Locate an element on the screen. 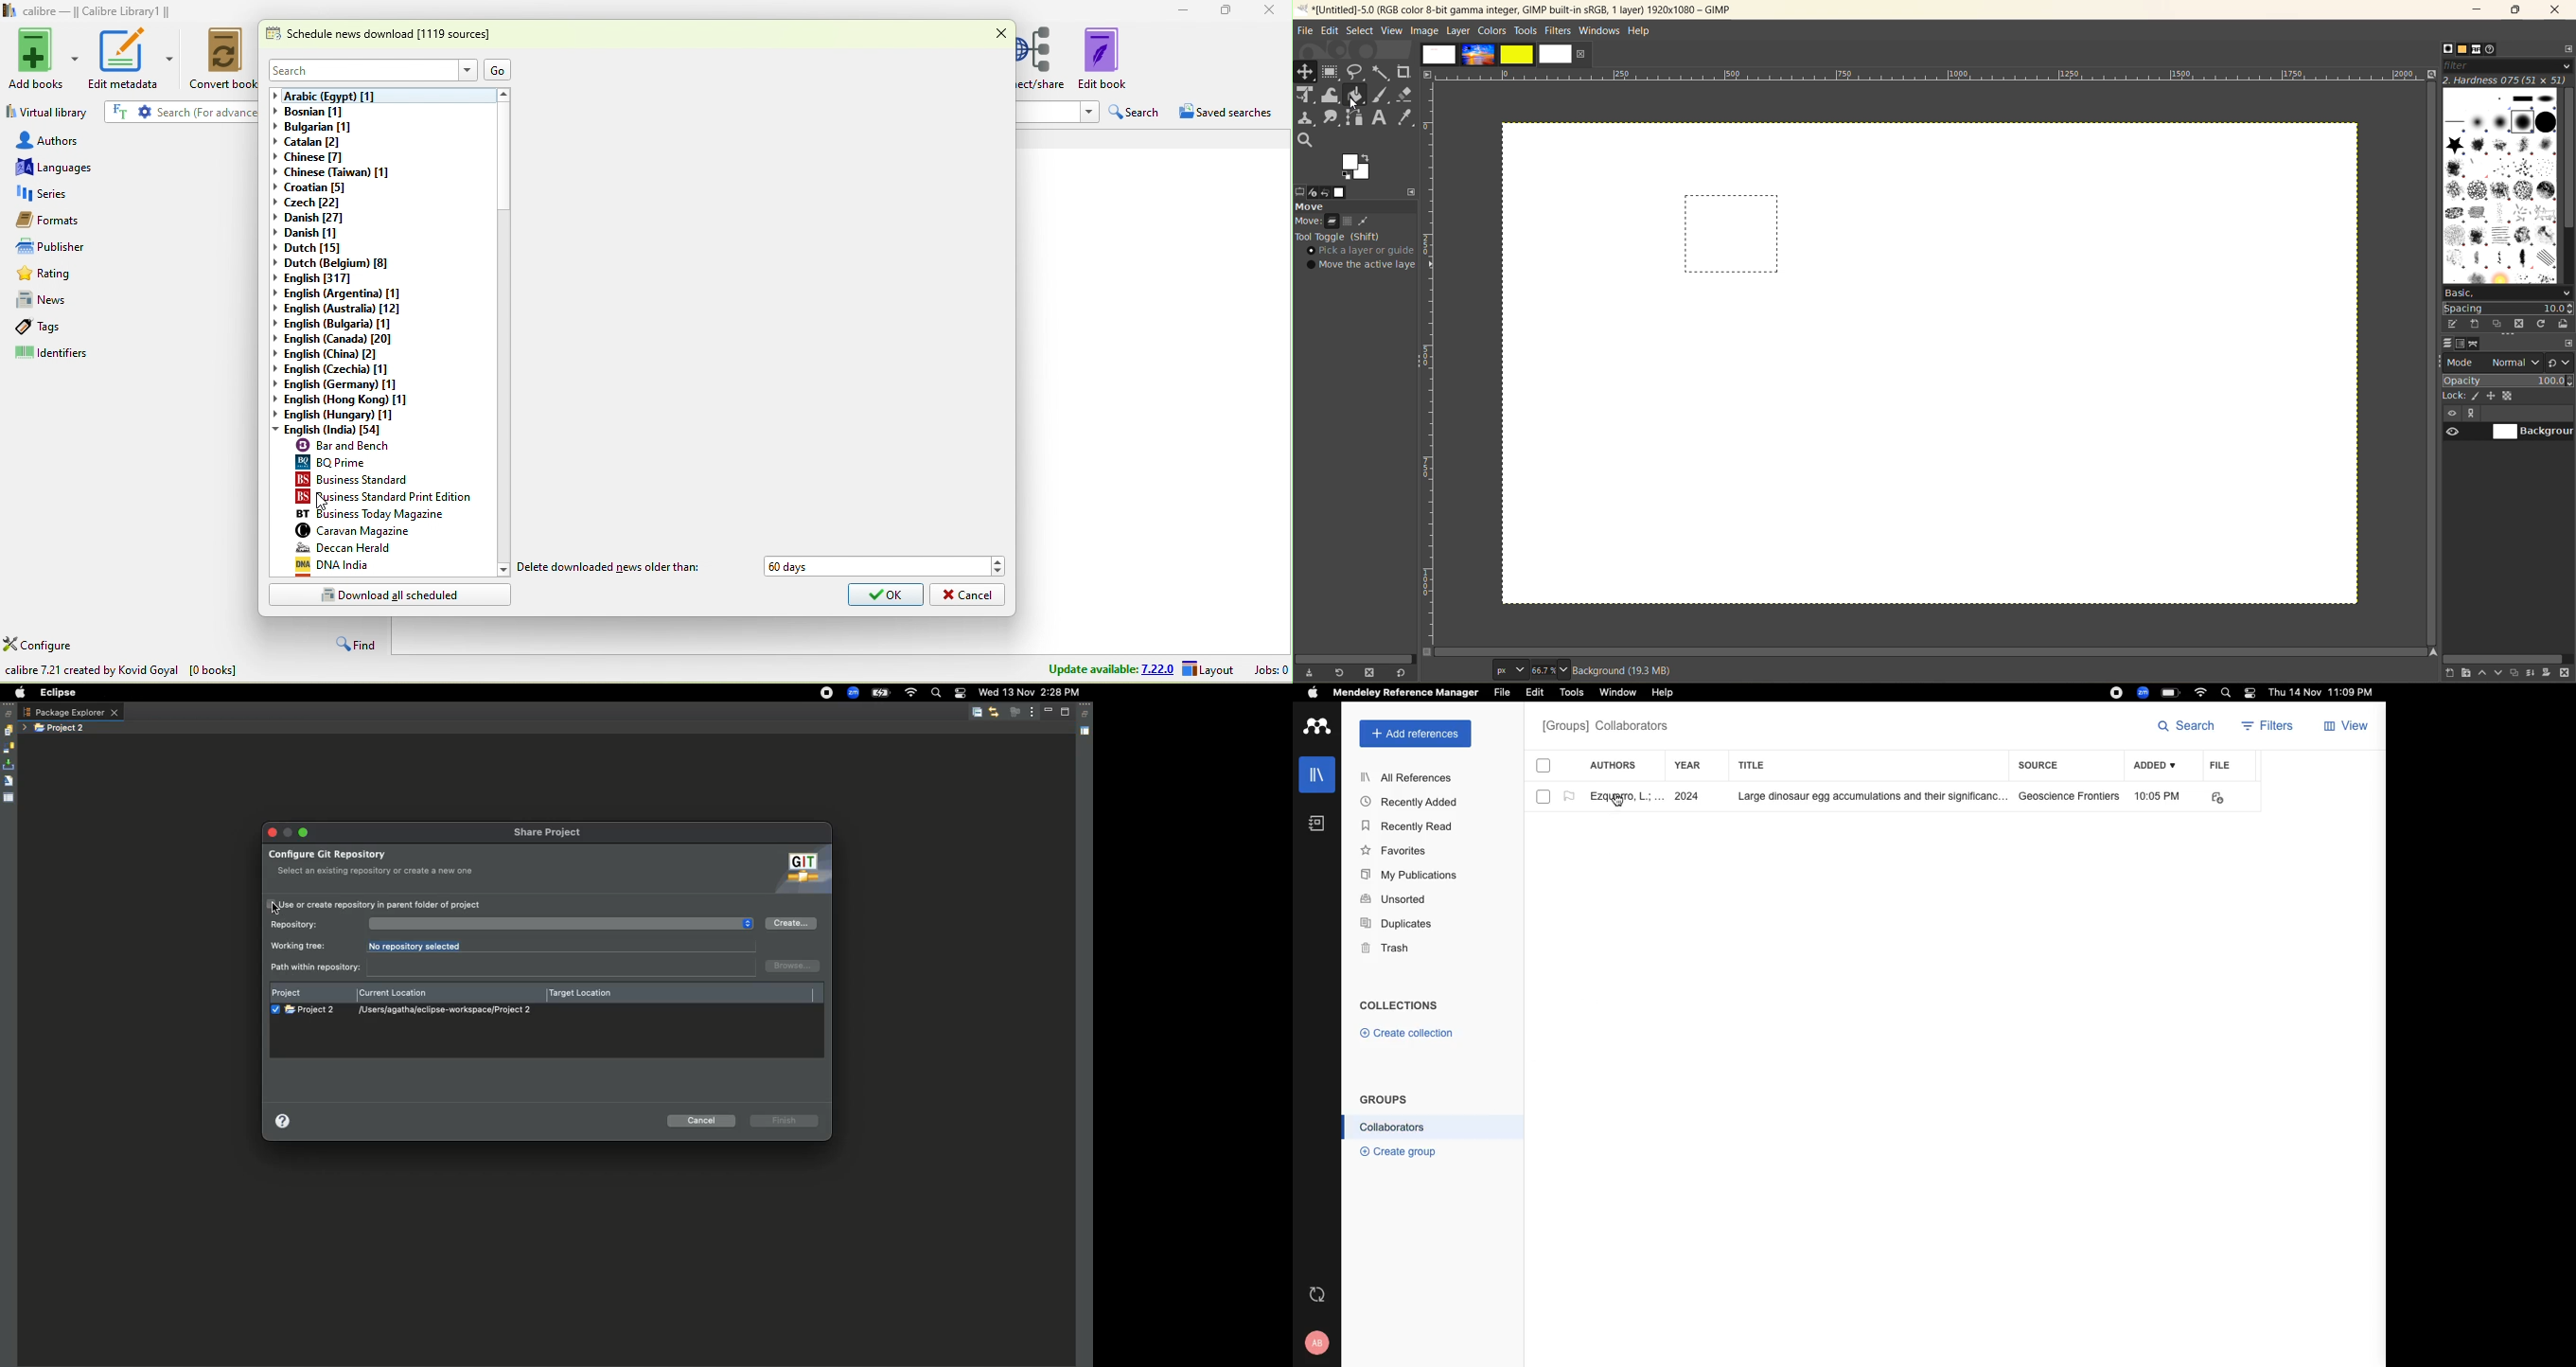 The image size is (2576, 1372). vertical scroll bar is located at coordinates (2427, 342).